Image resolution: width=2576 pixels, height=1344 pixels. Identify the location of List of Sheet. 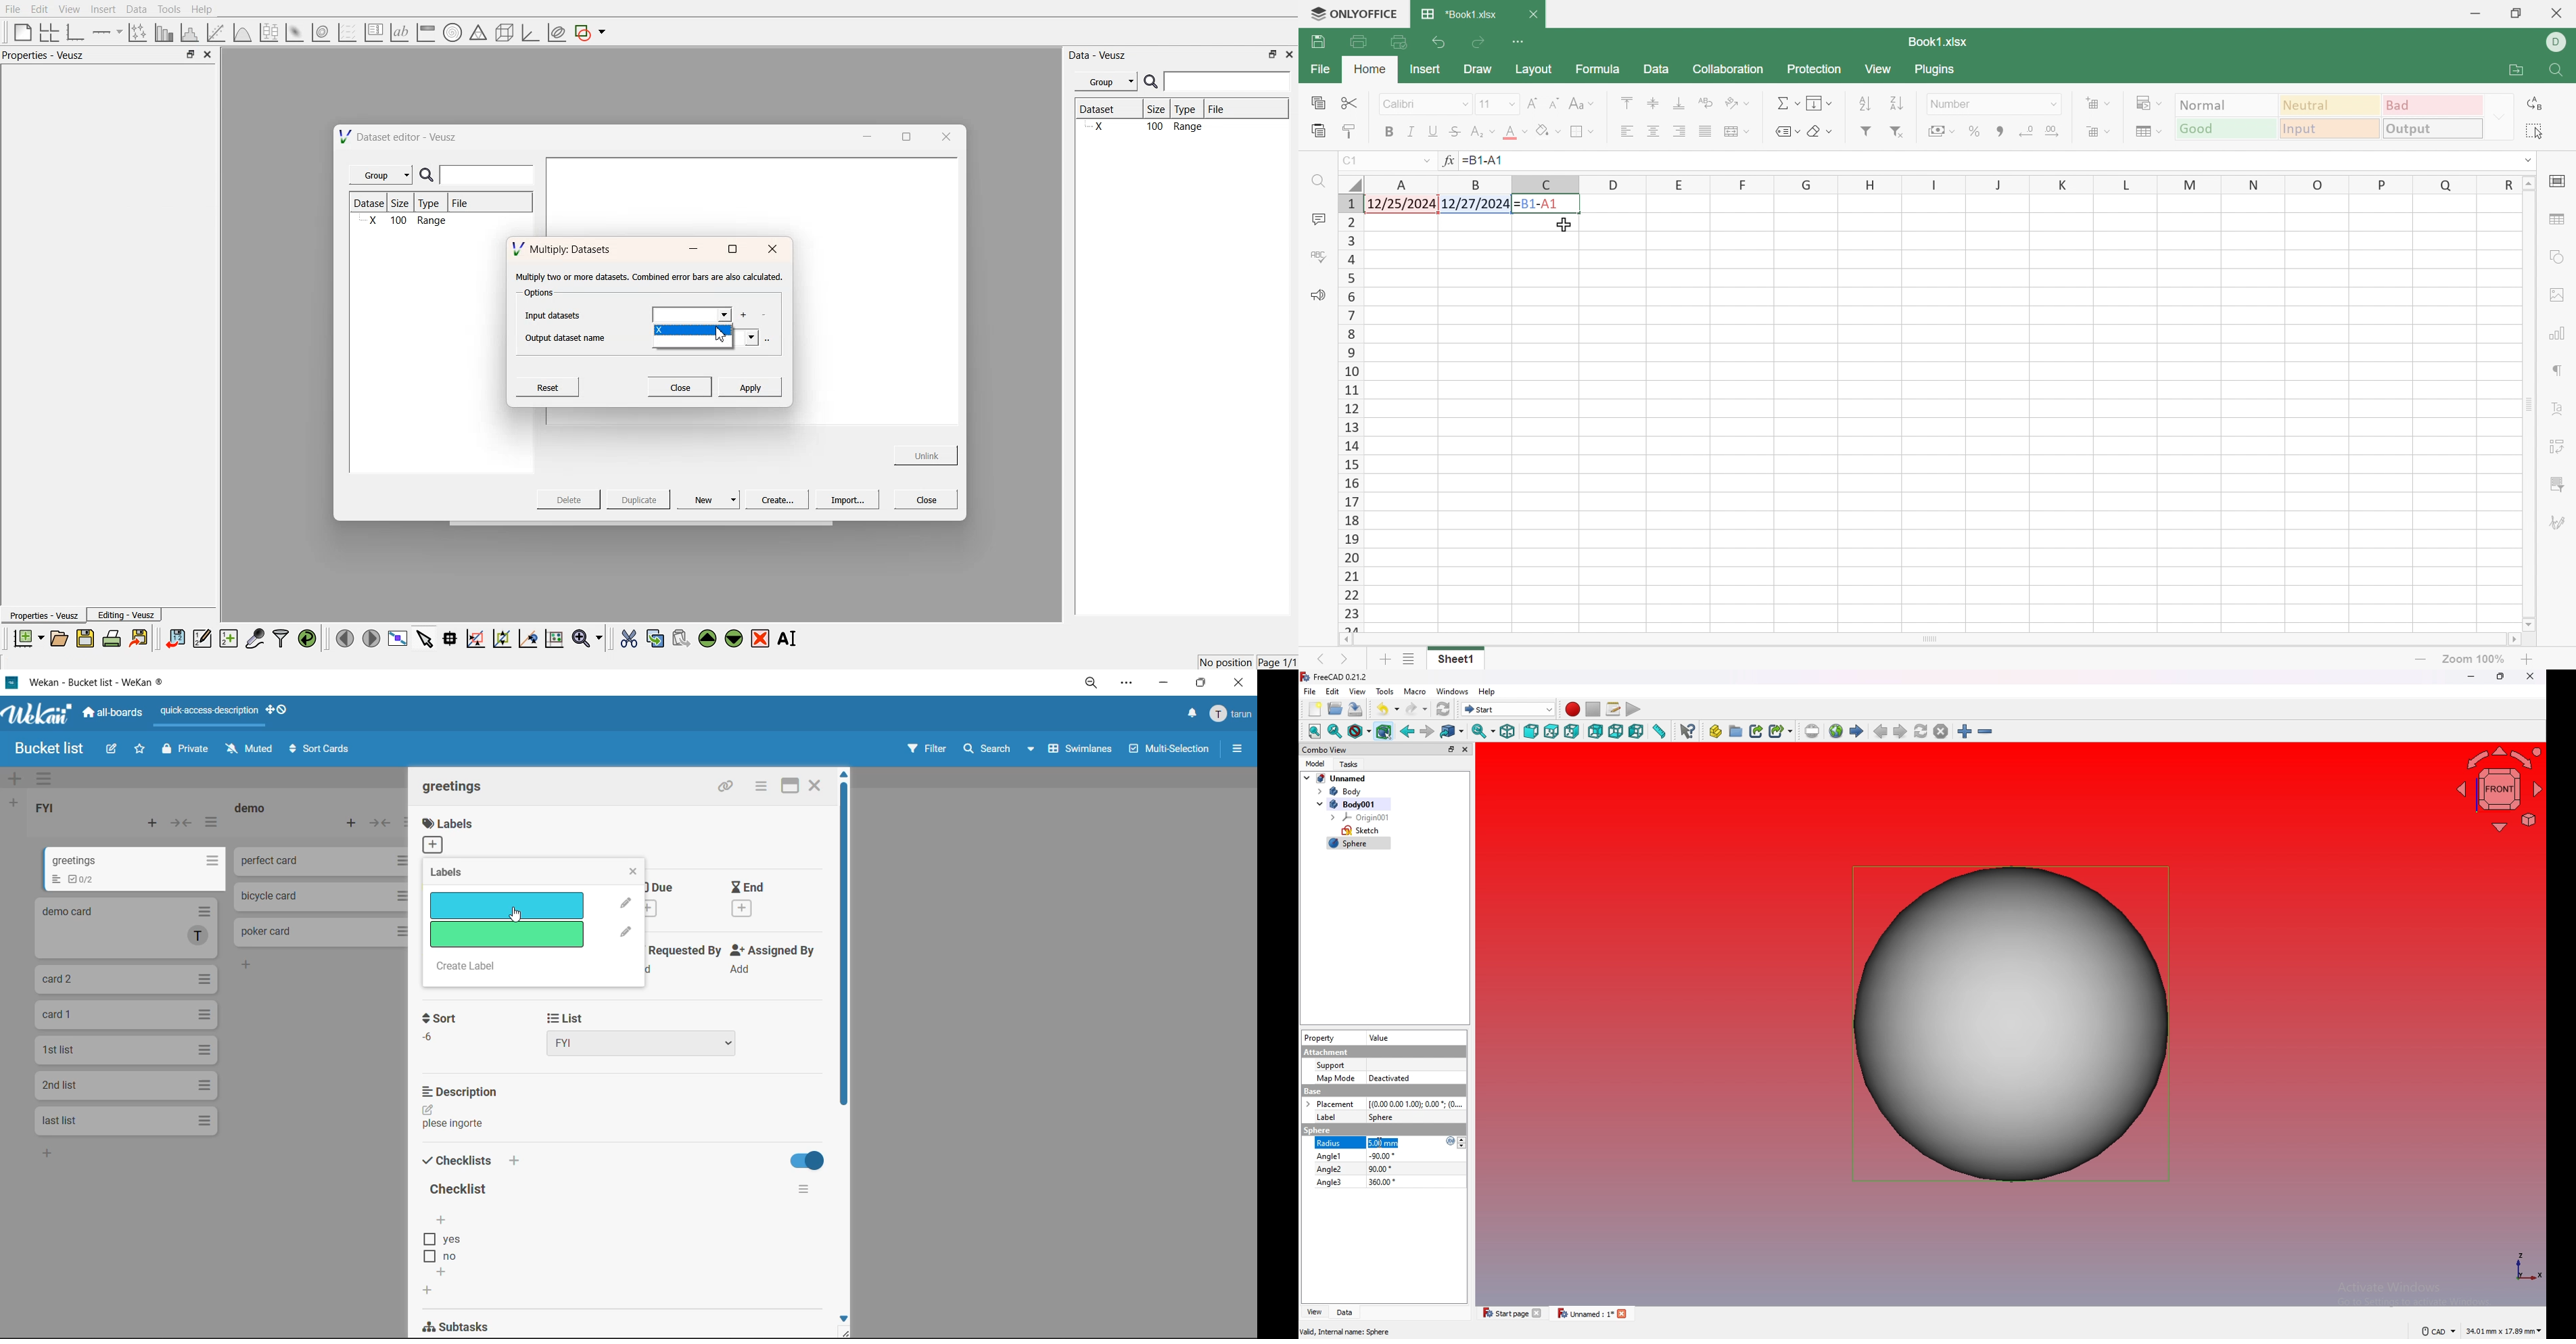
(1408, 660).